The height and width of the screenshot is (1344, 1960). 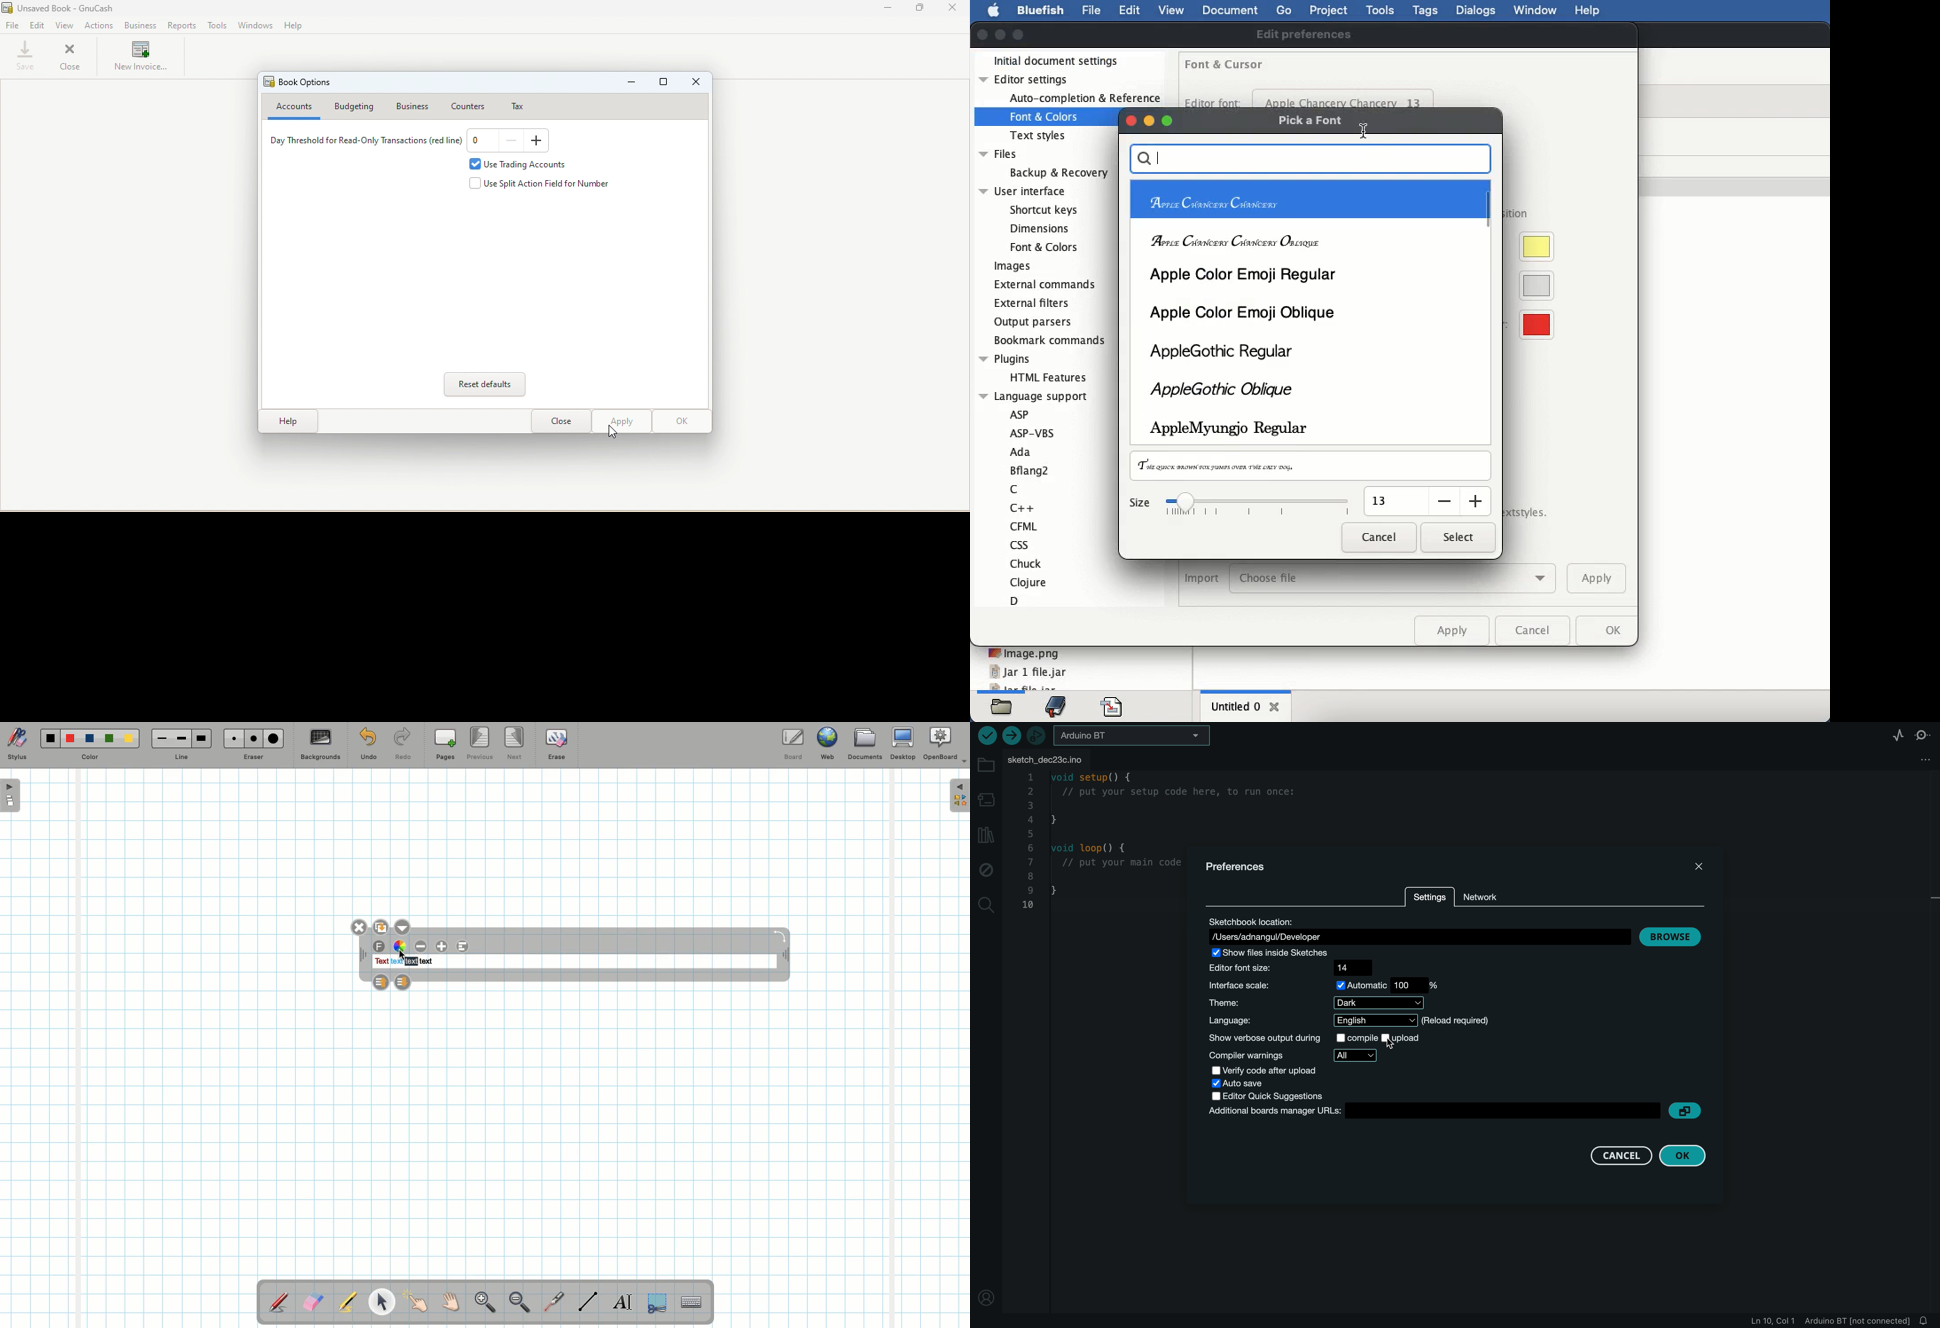 What do you see at coordinates (1602, 632) in the screenshot?
I see `ok` at bounding box center [1602, 632].